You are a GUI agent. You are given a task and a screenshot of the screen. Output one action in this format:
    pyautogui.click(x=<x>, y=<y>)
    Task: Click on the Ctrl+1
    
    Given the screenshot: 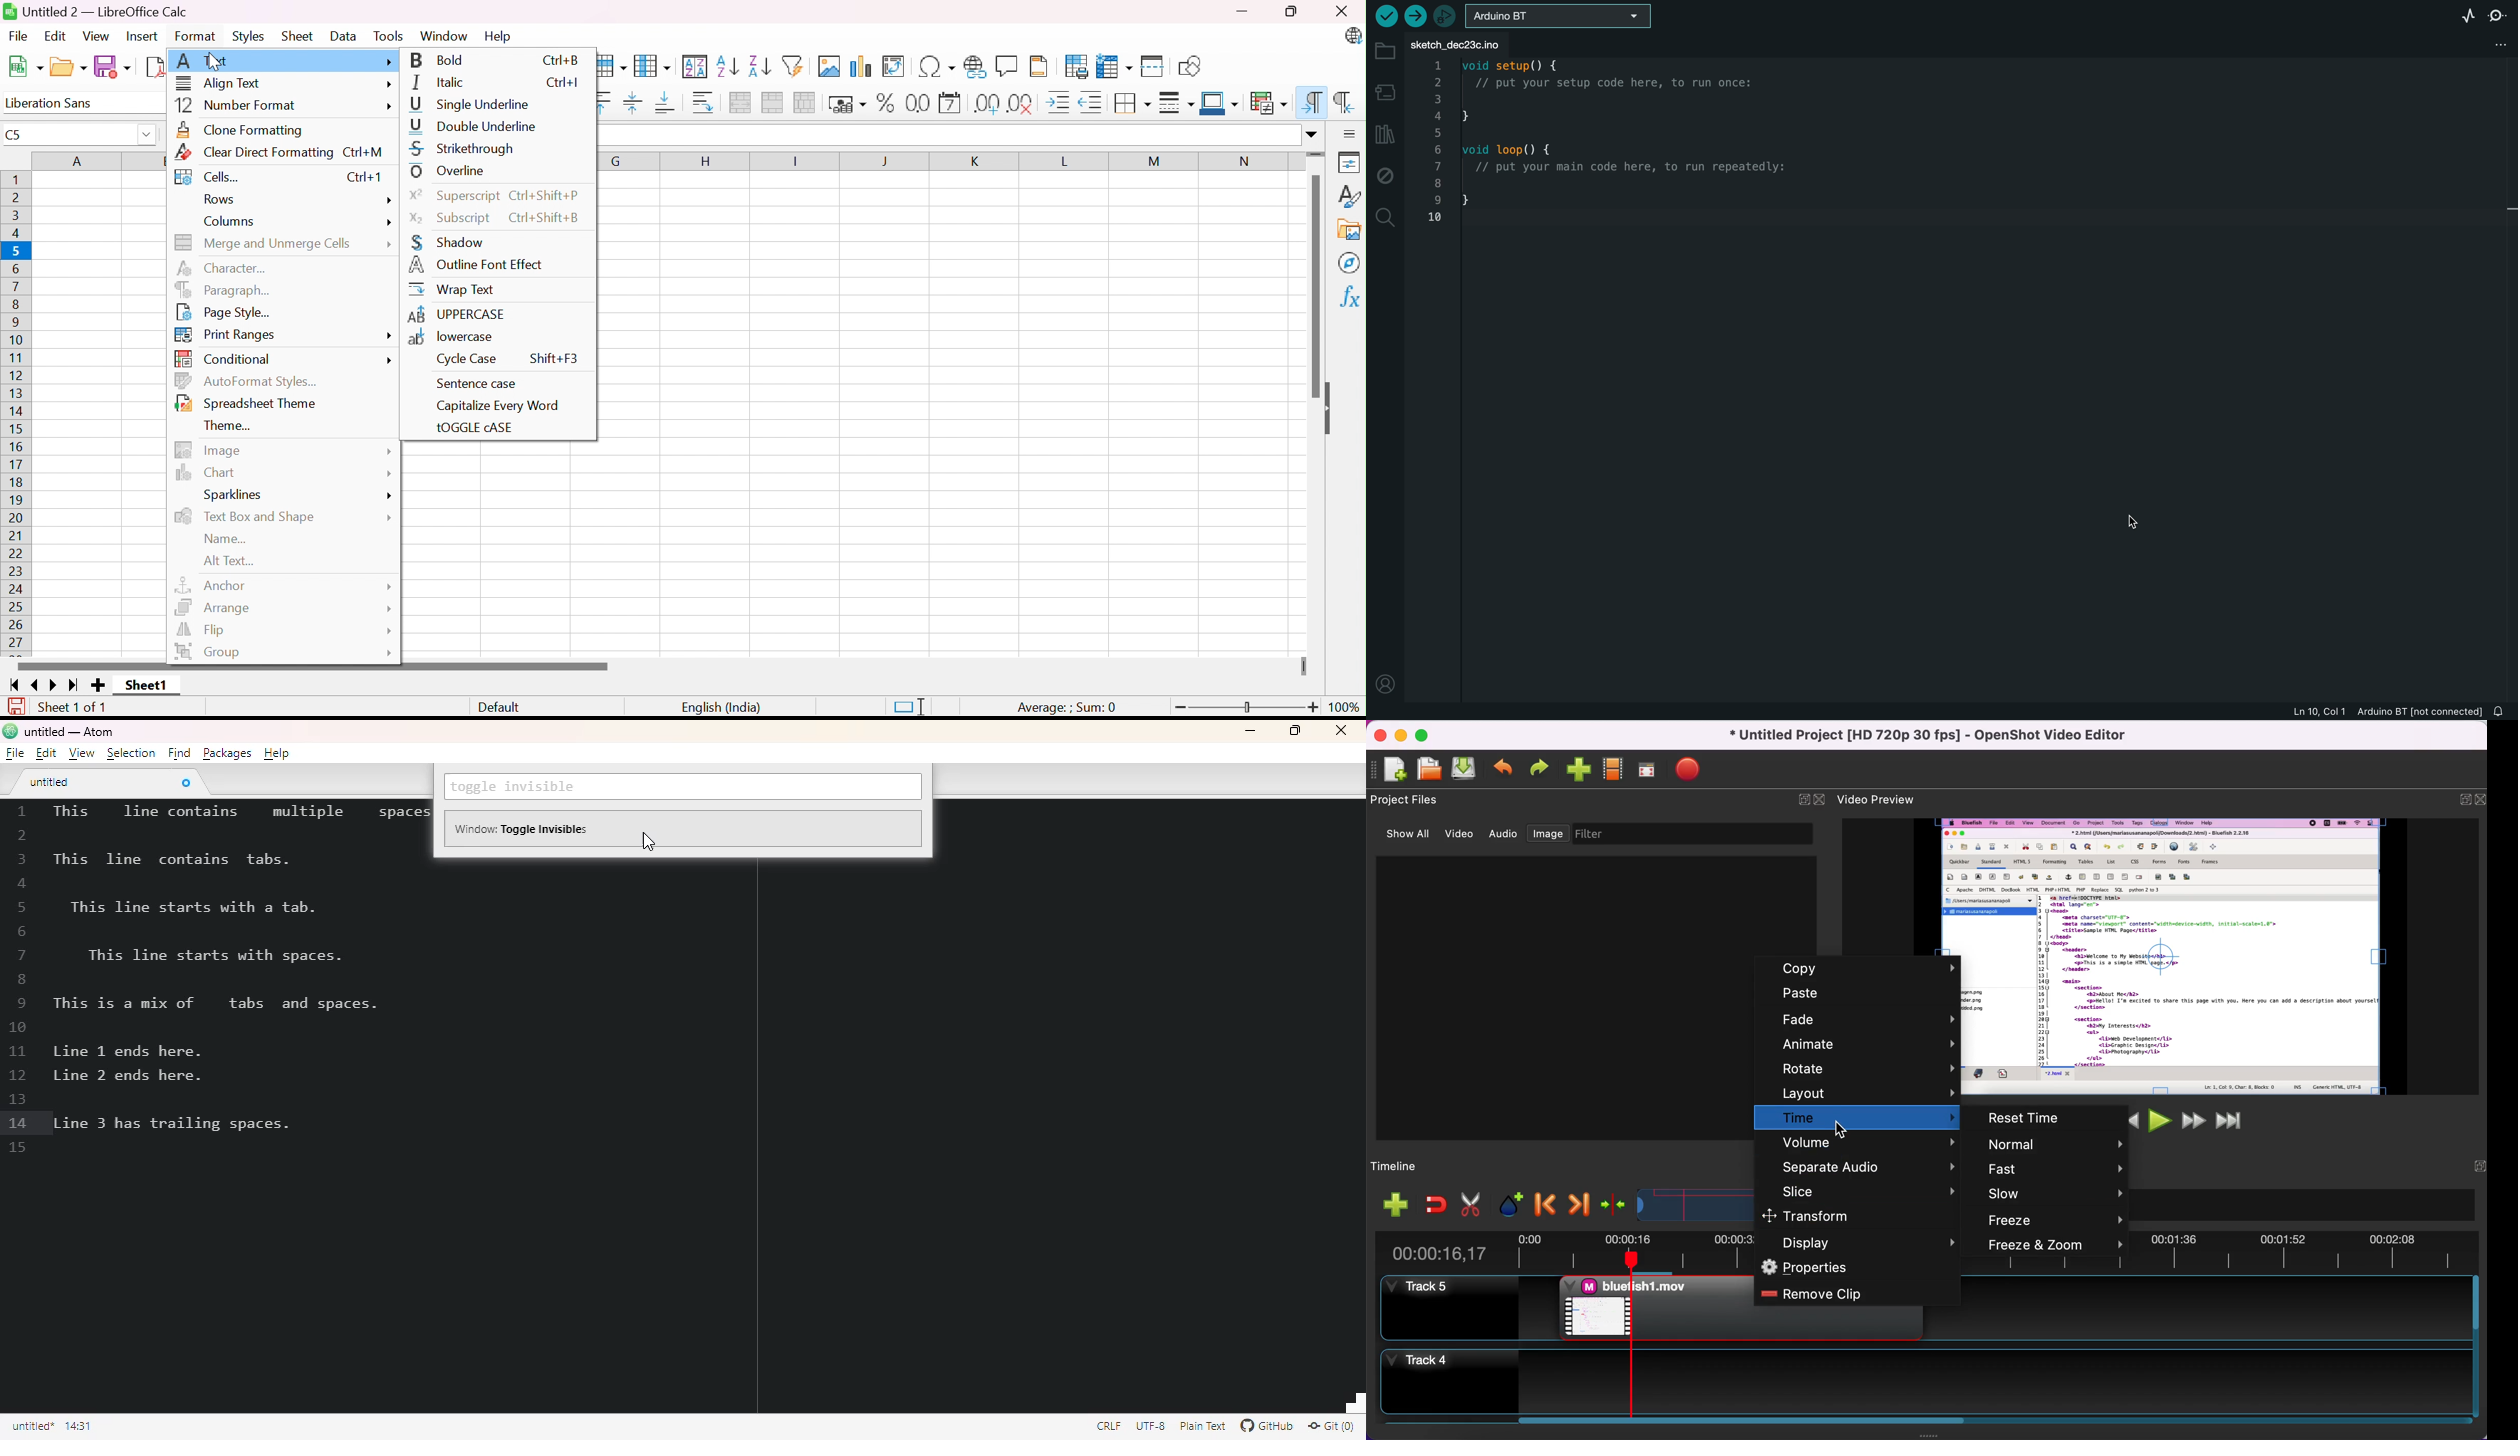 What is the action you would take?
    pyautogui.click(x=364, y=178)
    